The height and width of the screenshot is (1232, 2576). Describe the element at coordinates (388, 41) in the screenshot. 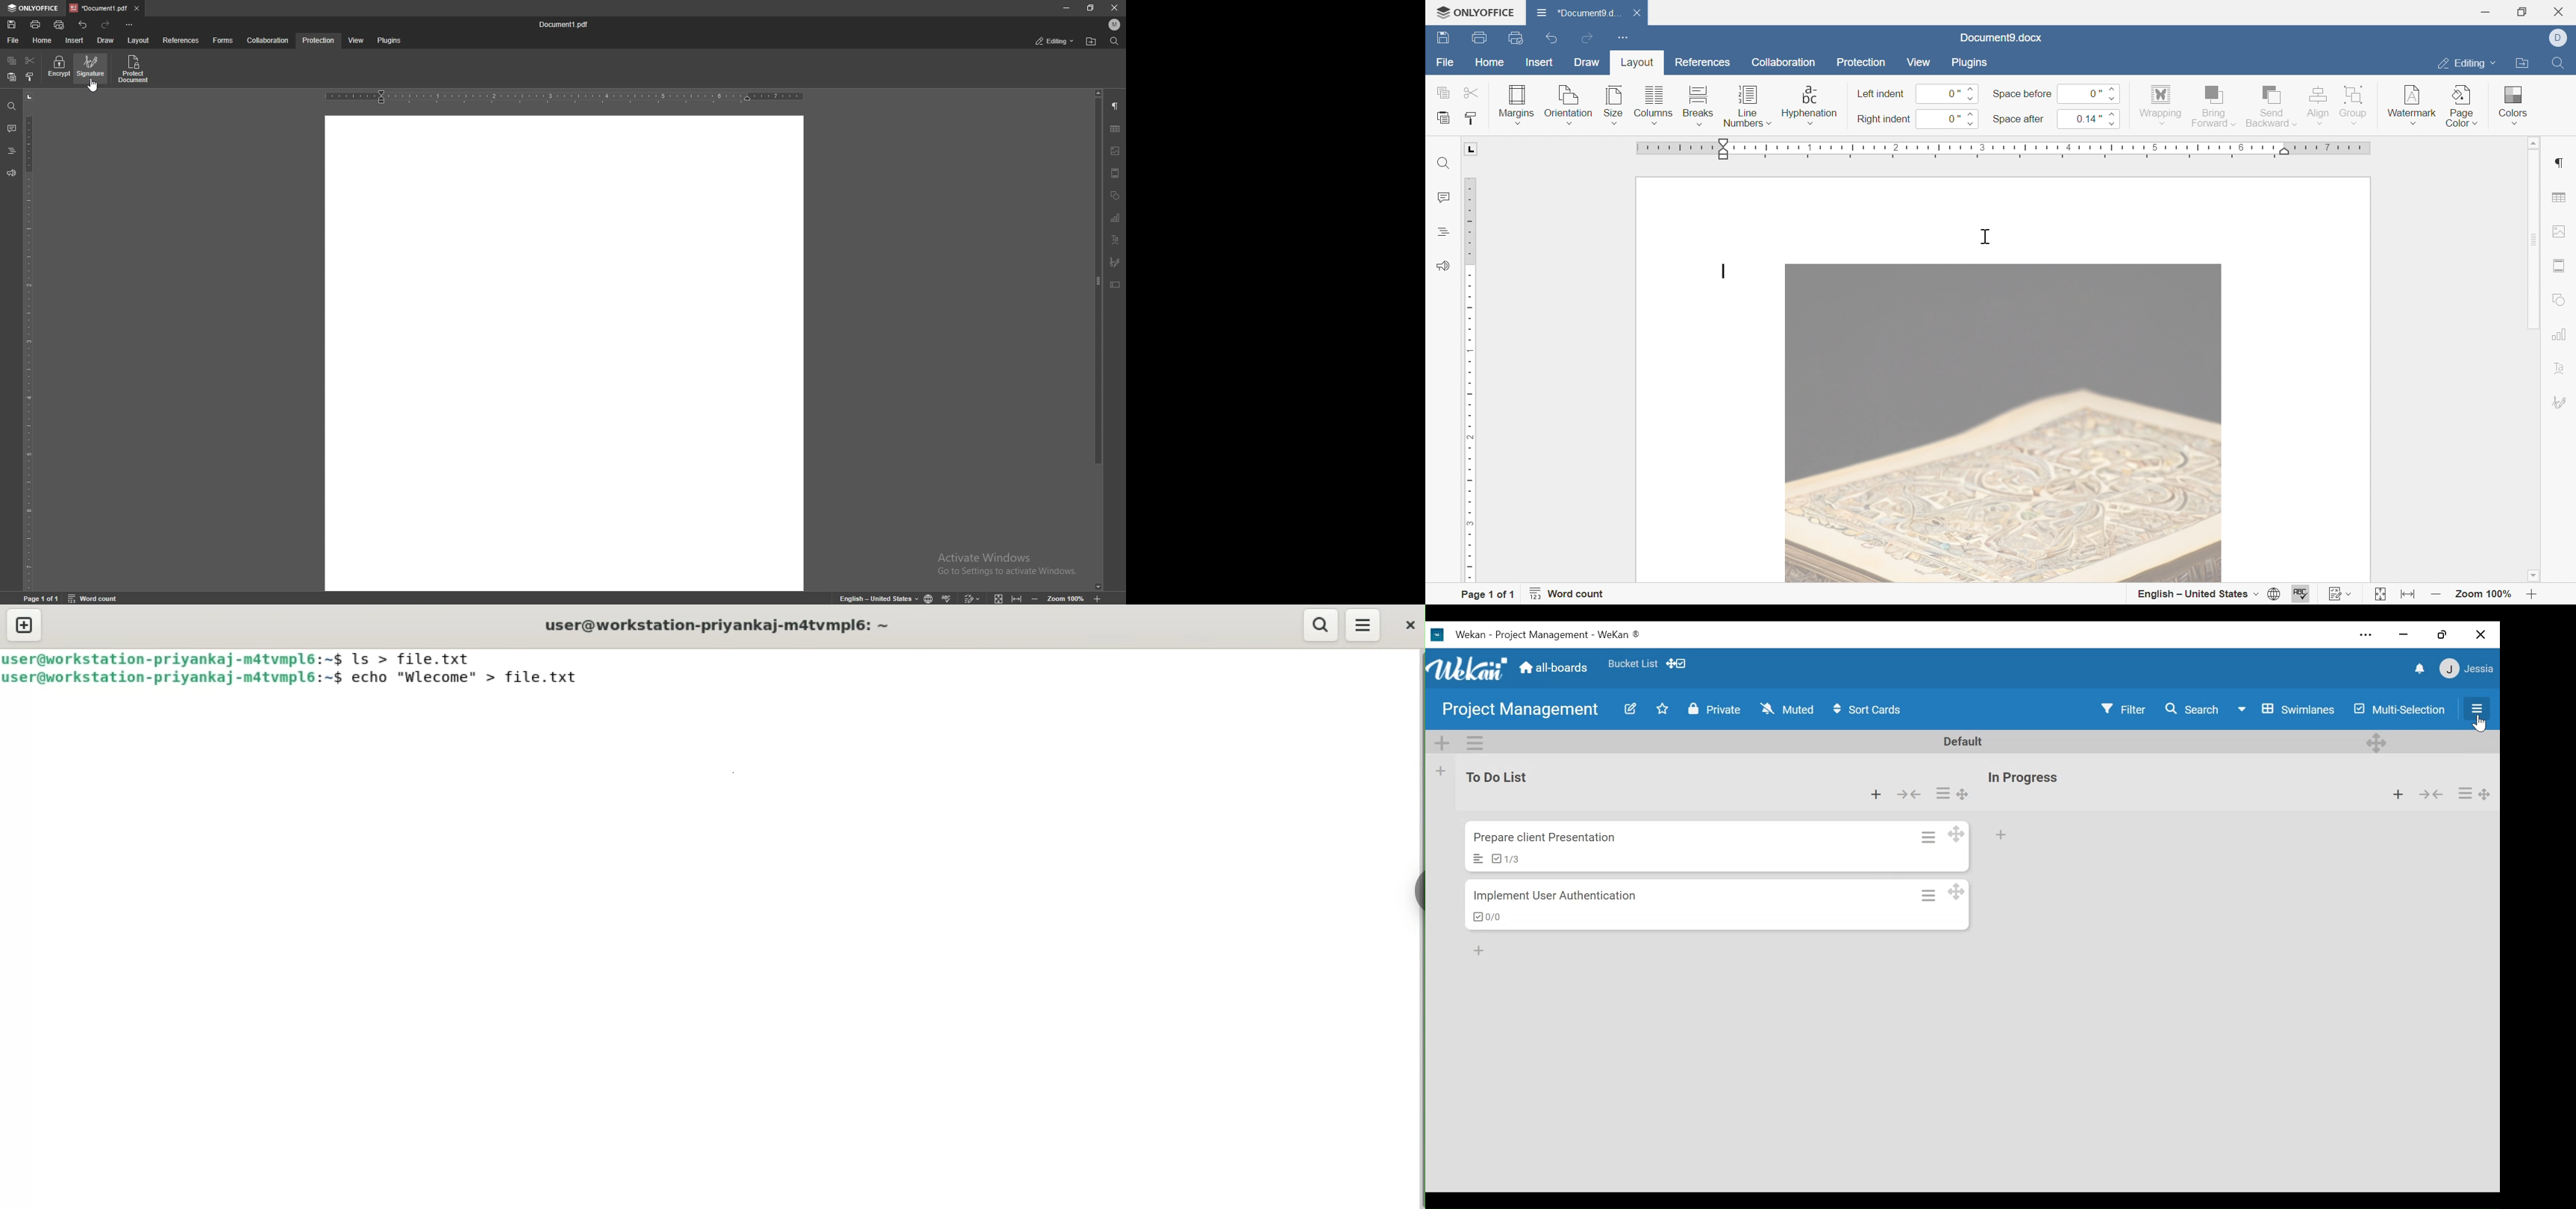

I see `plugins` at that location.